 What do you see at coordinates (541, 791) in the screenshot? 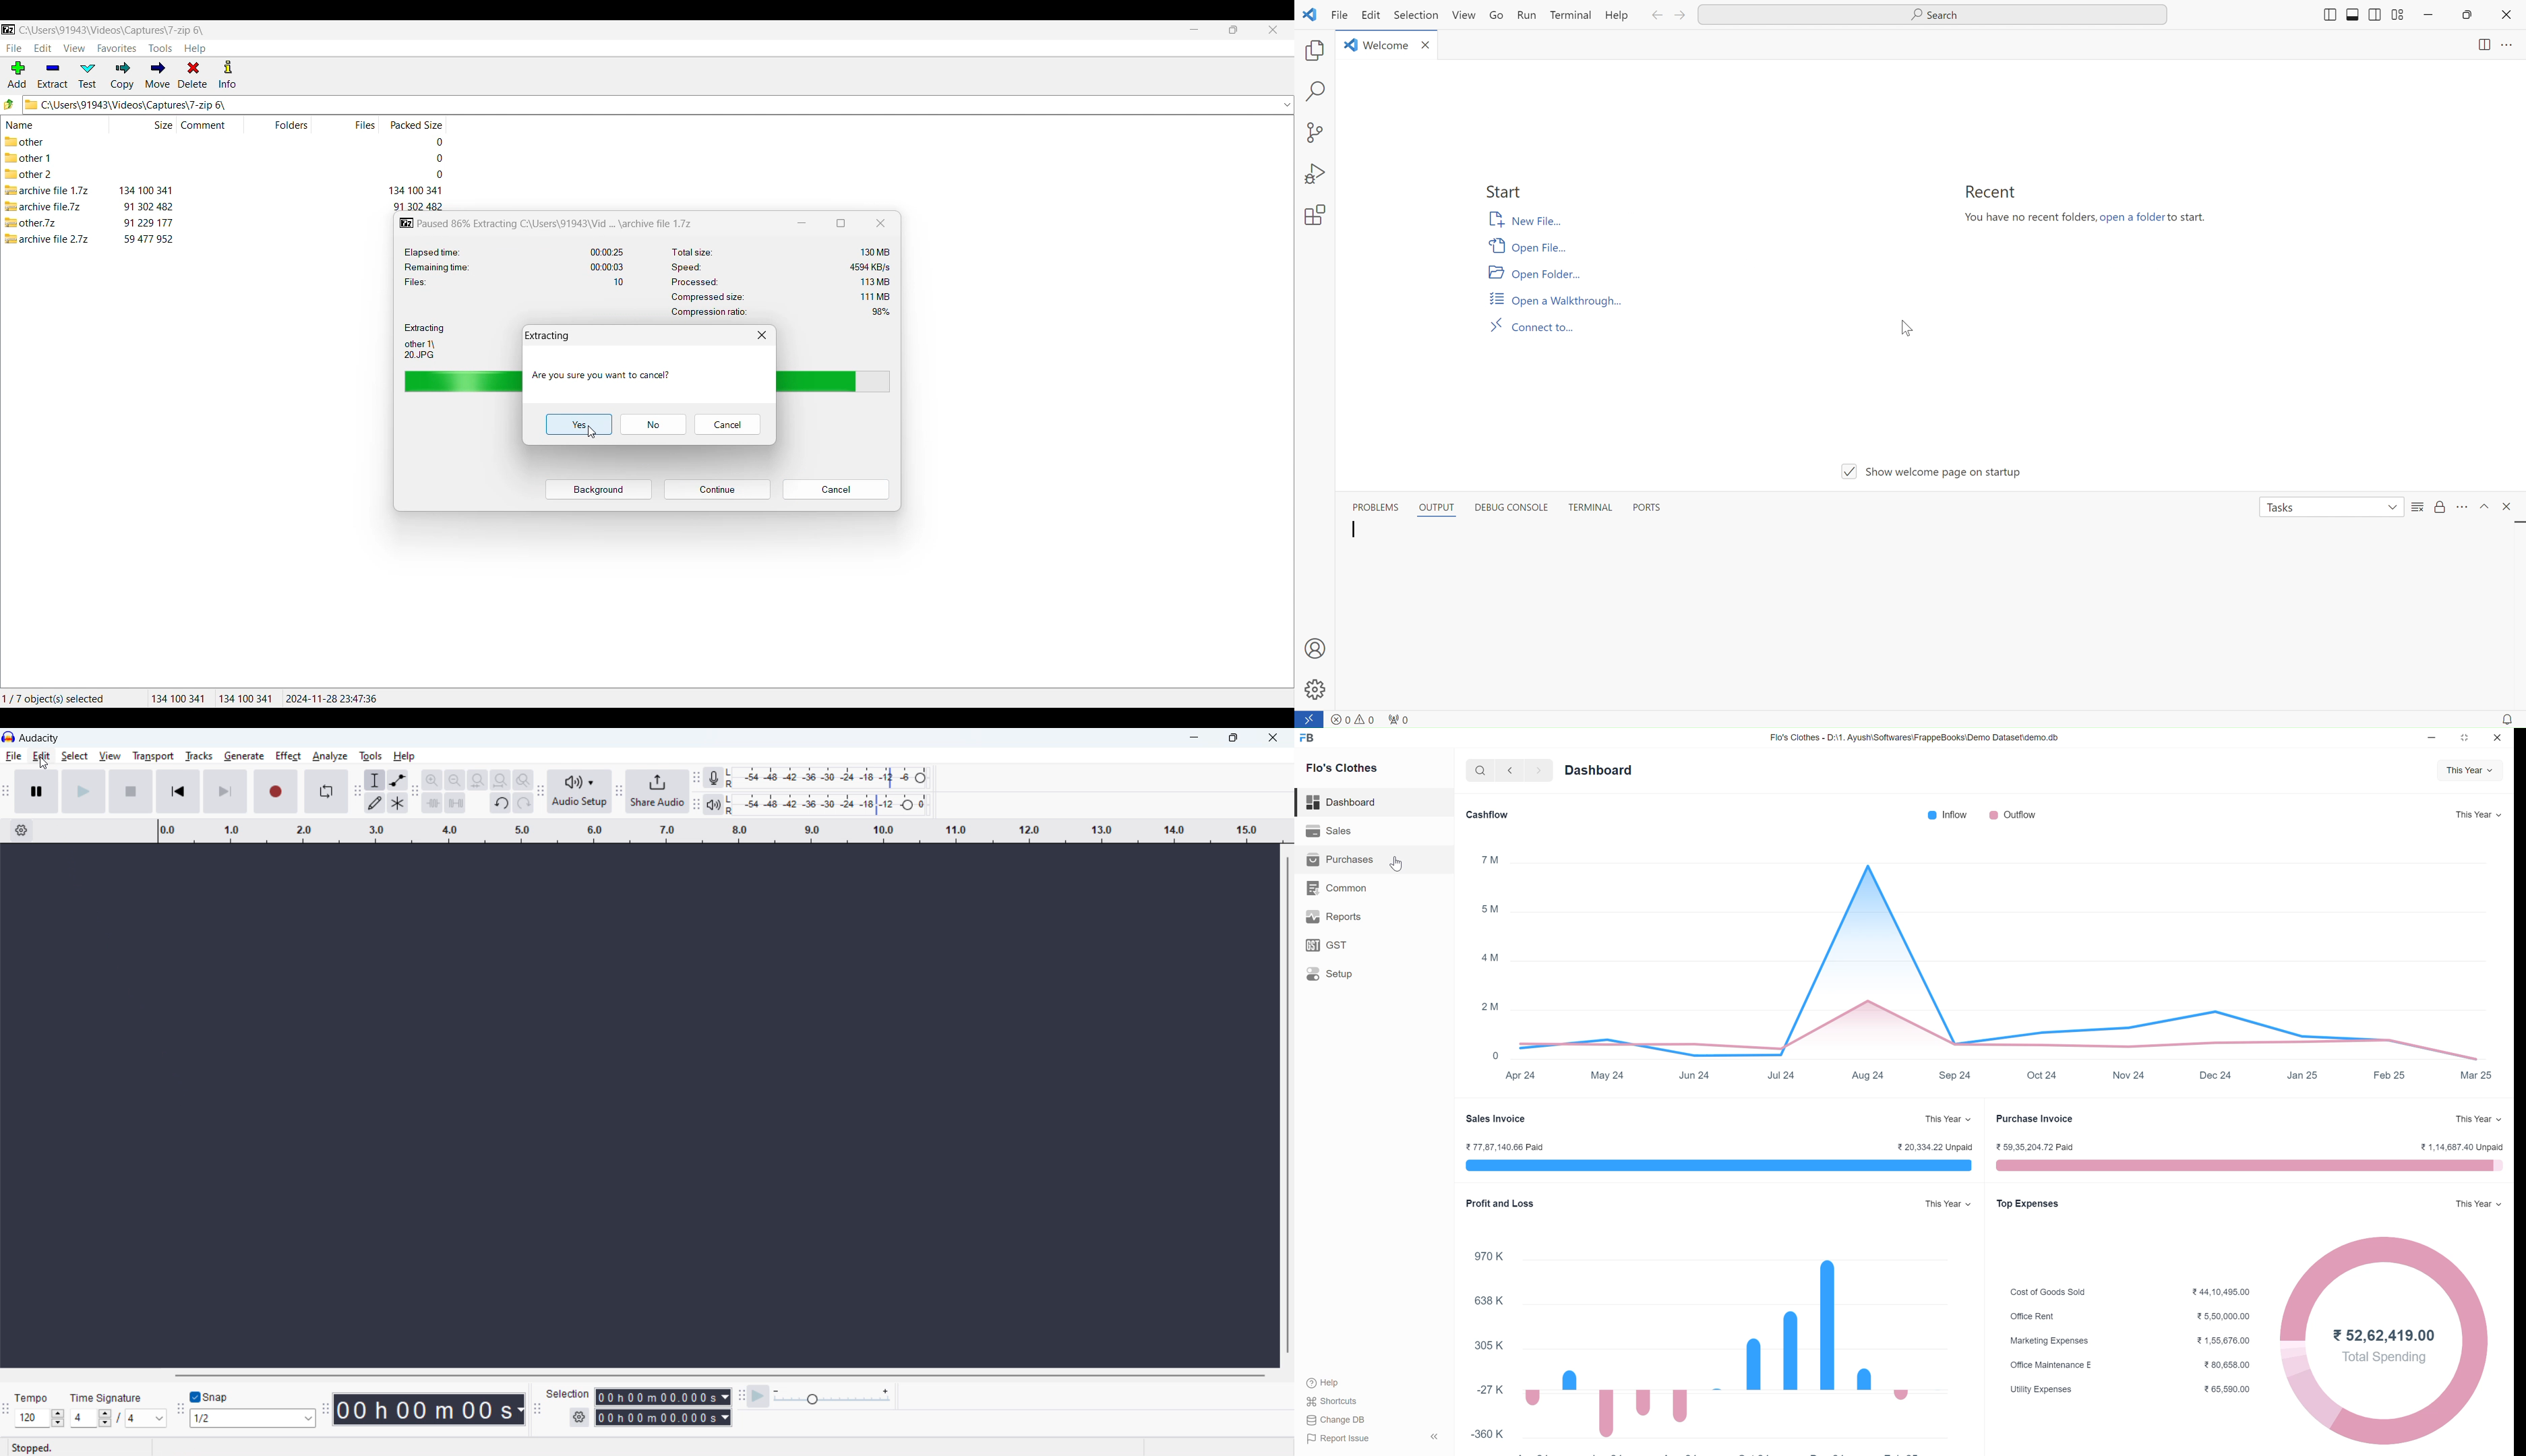
I see `Enables movement of audio setup toolbar` at bounding box center [541, 791].